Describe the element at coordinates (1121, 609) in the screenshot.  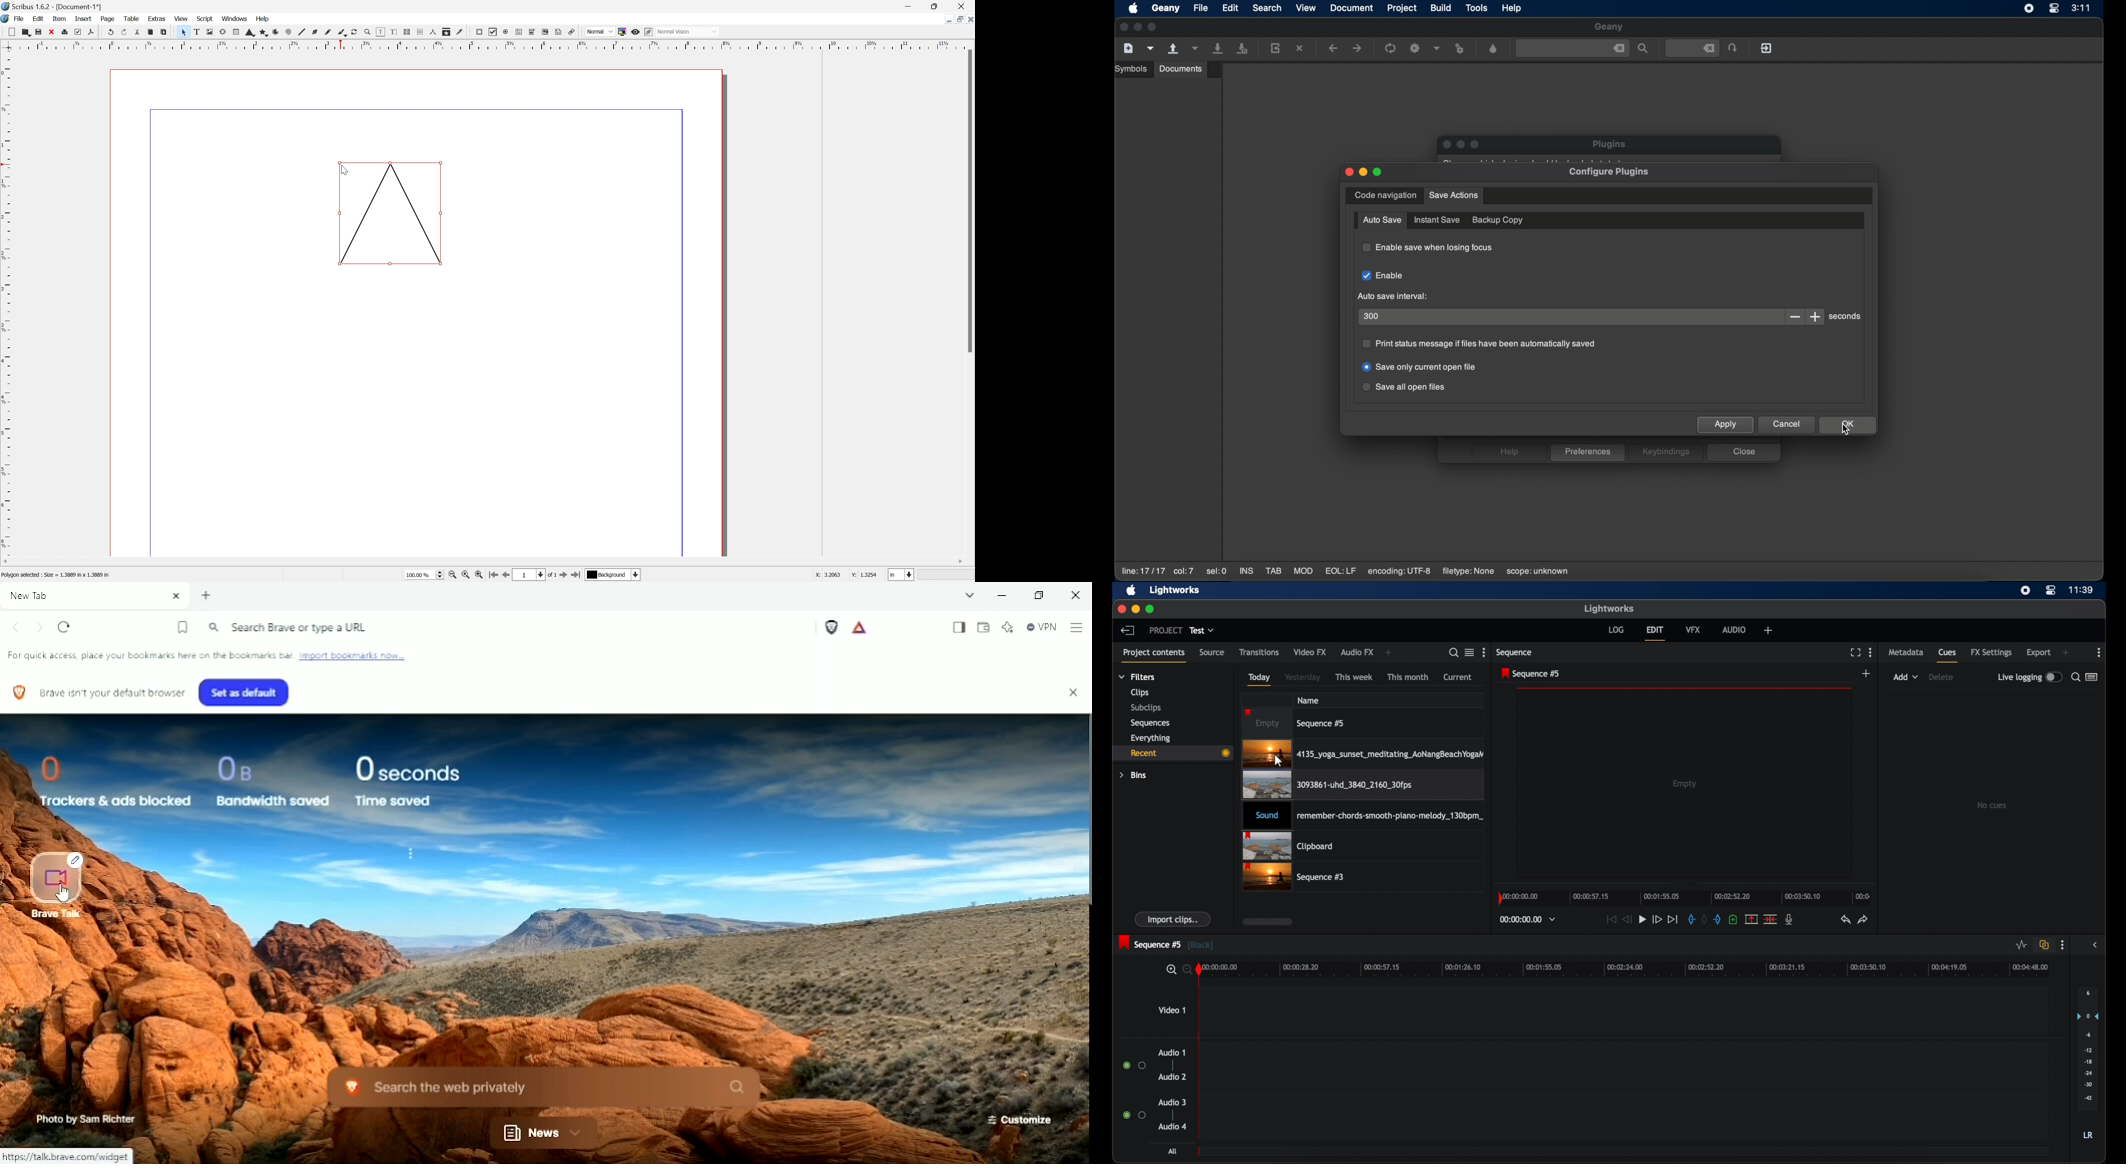
I see `close` at that location.